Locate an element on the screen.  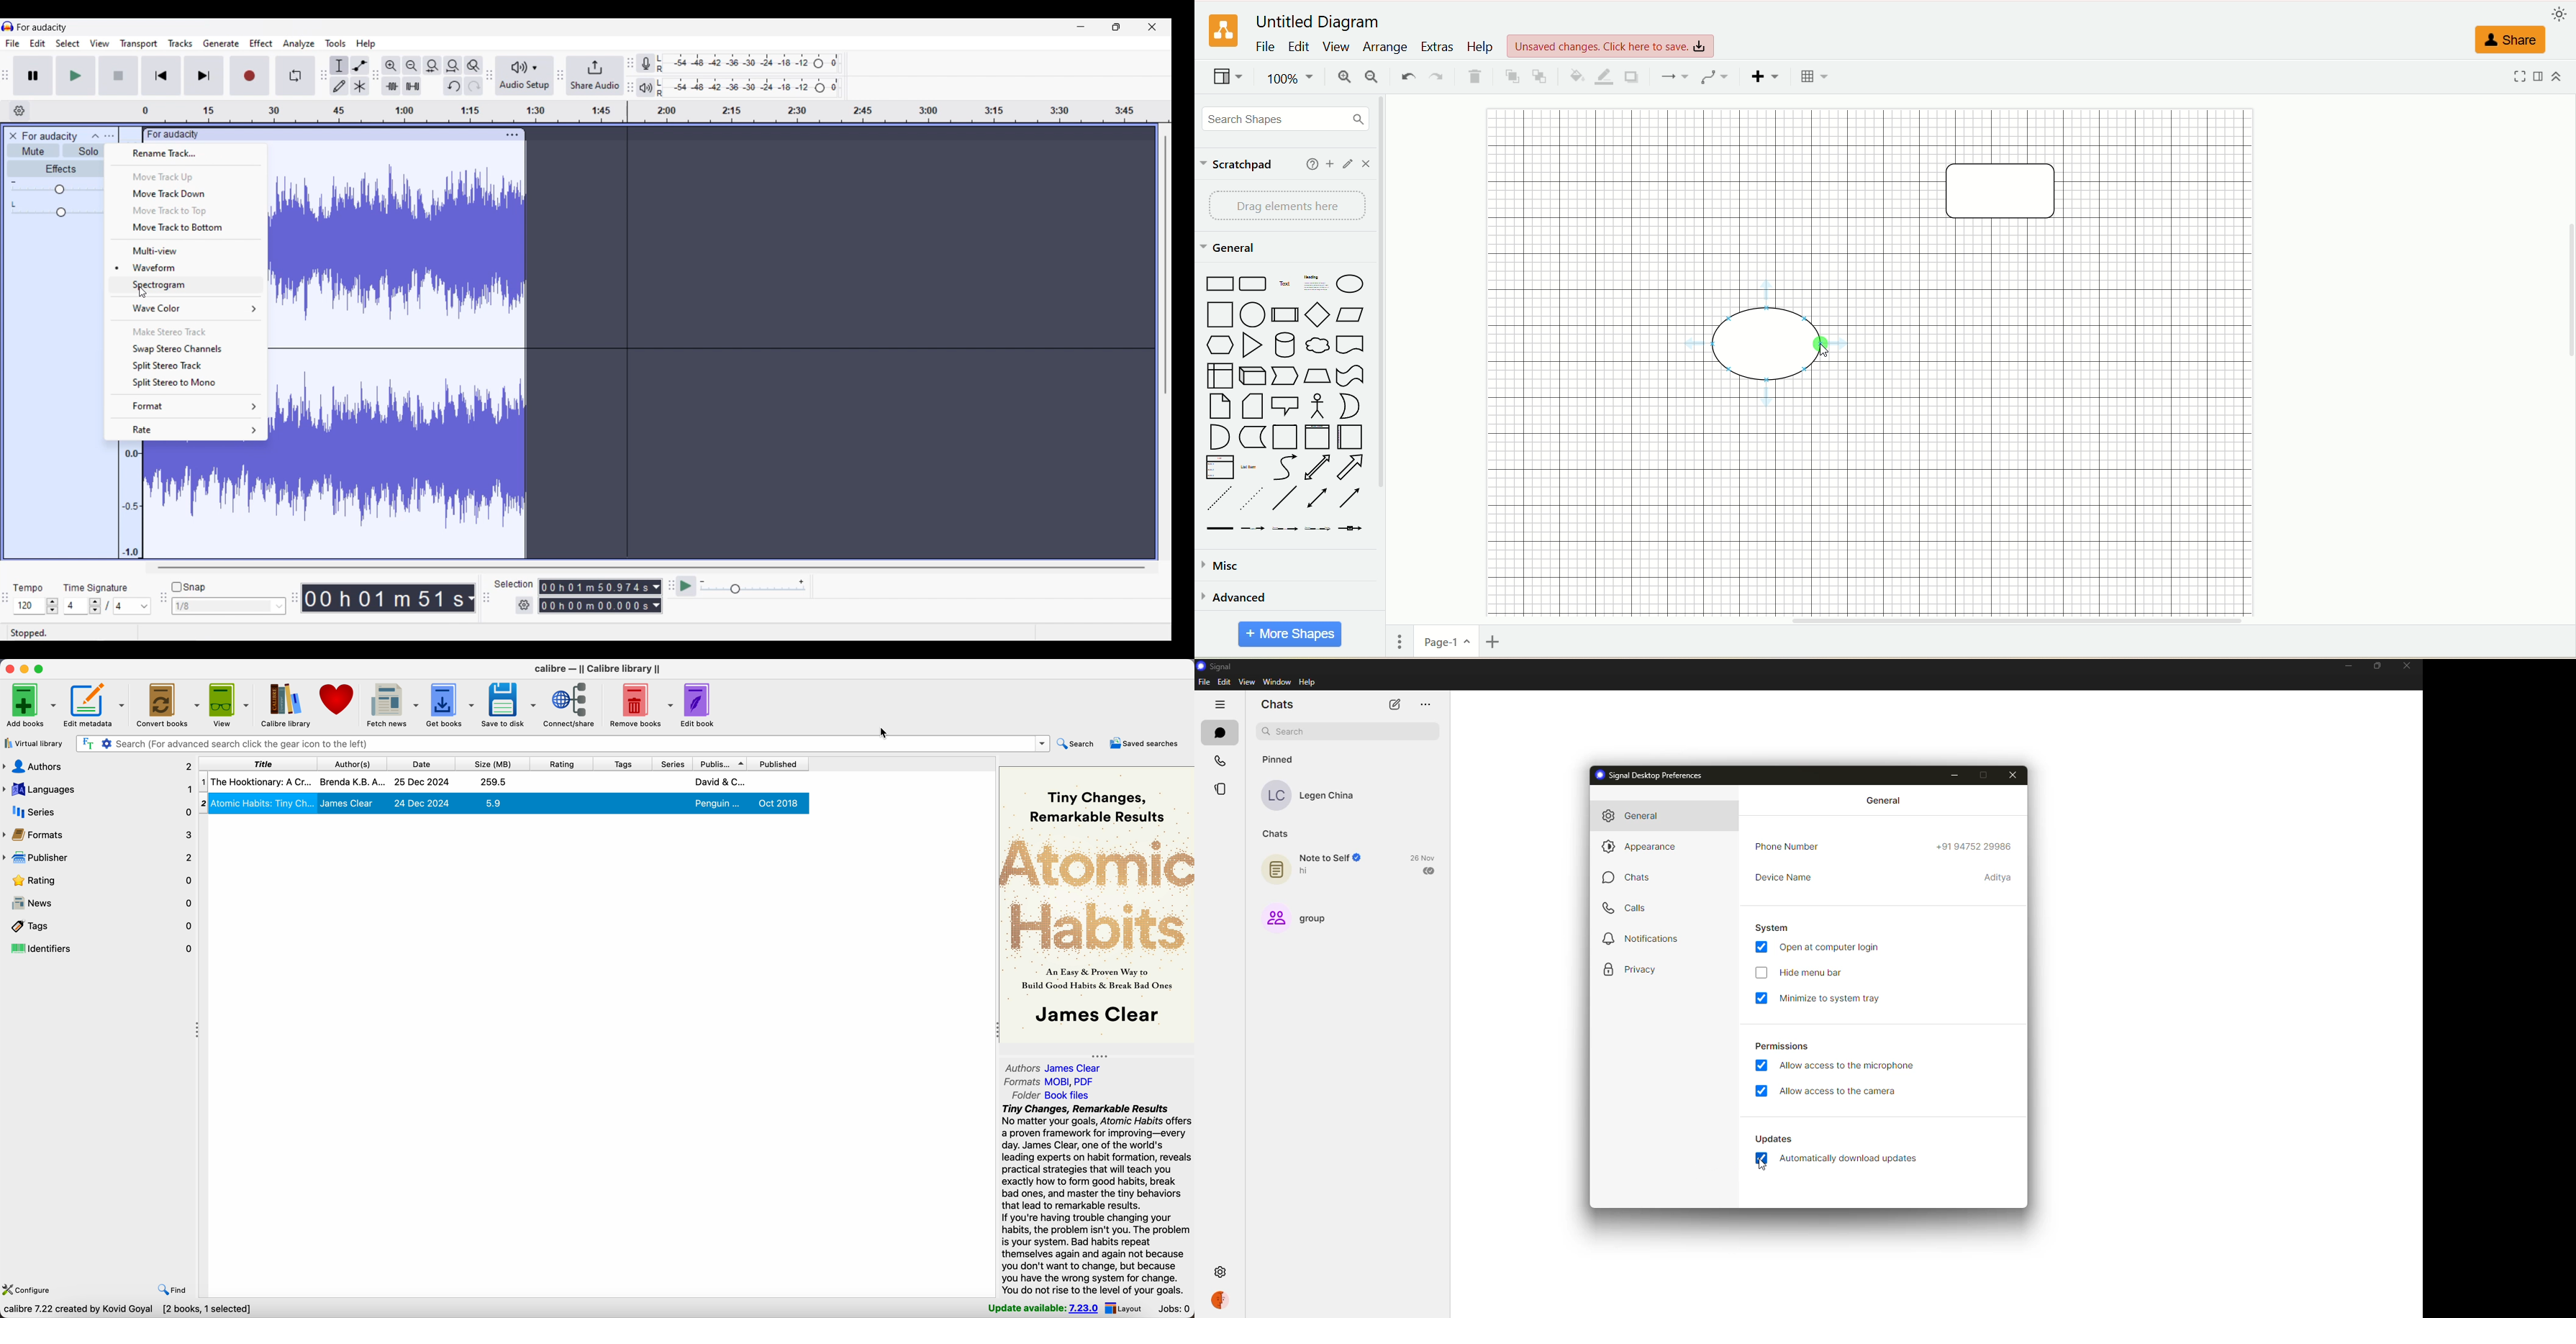
Current duration is located at coordinates (383, 599).